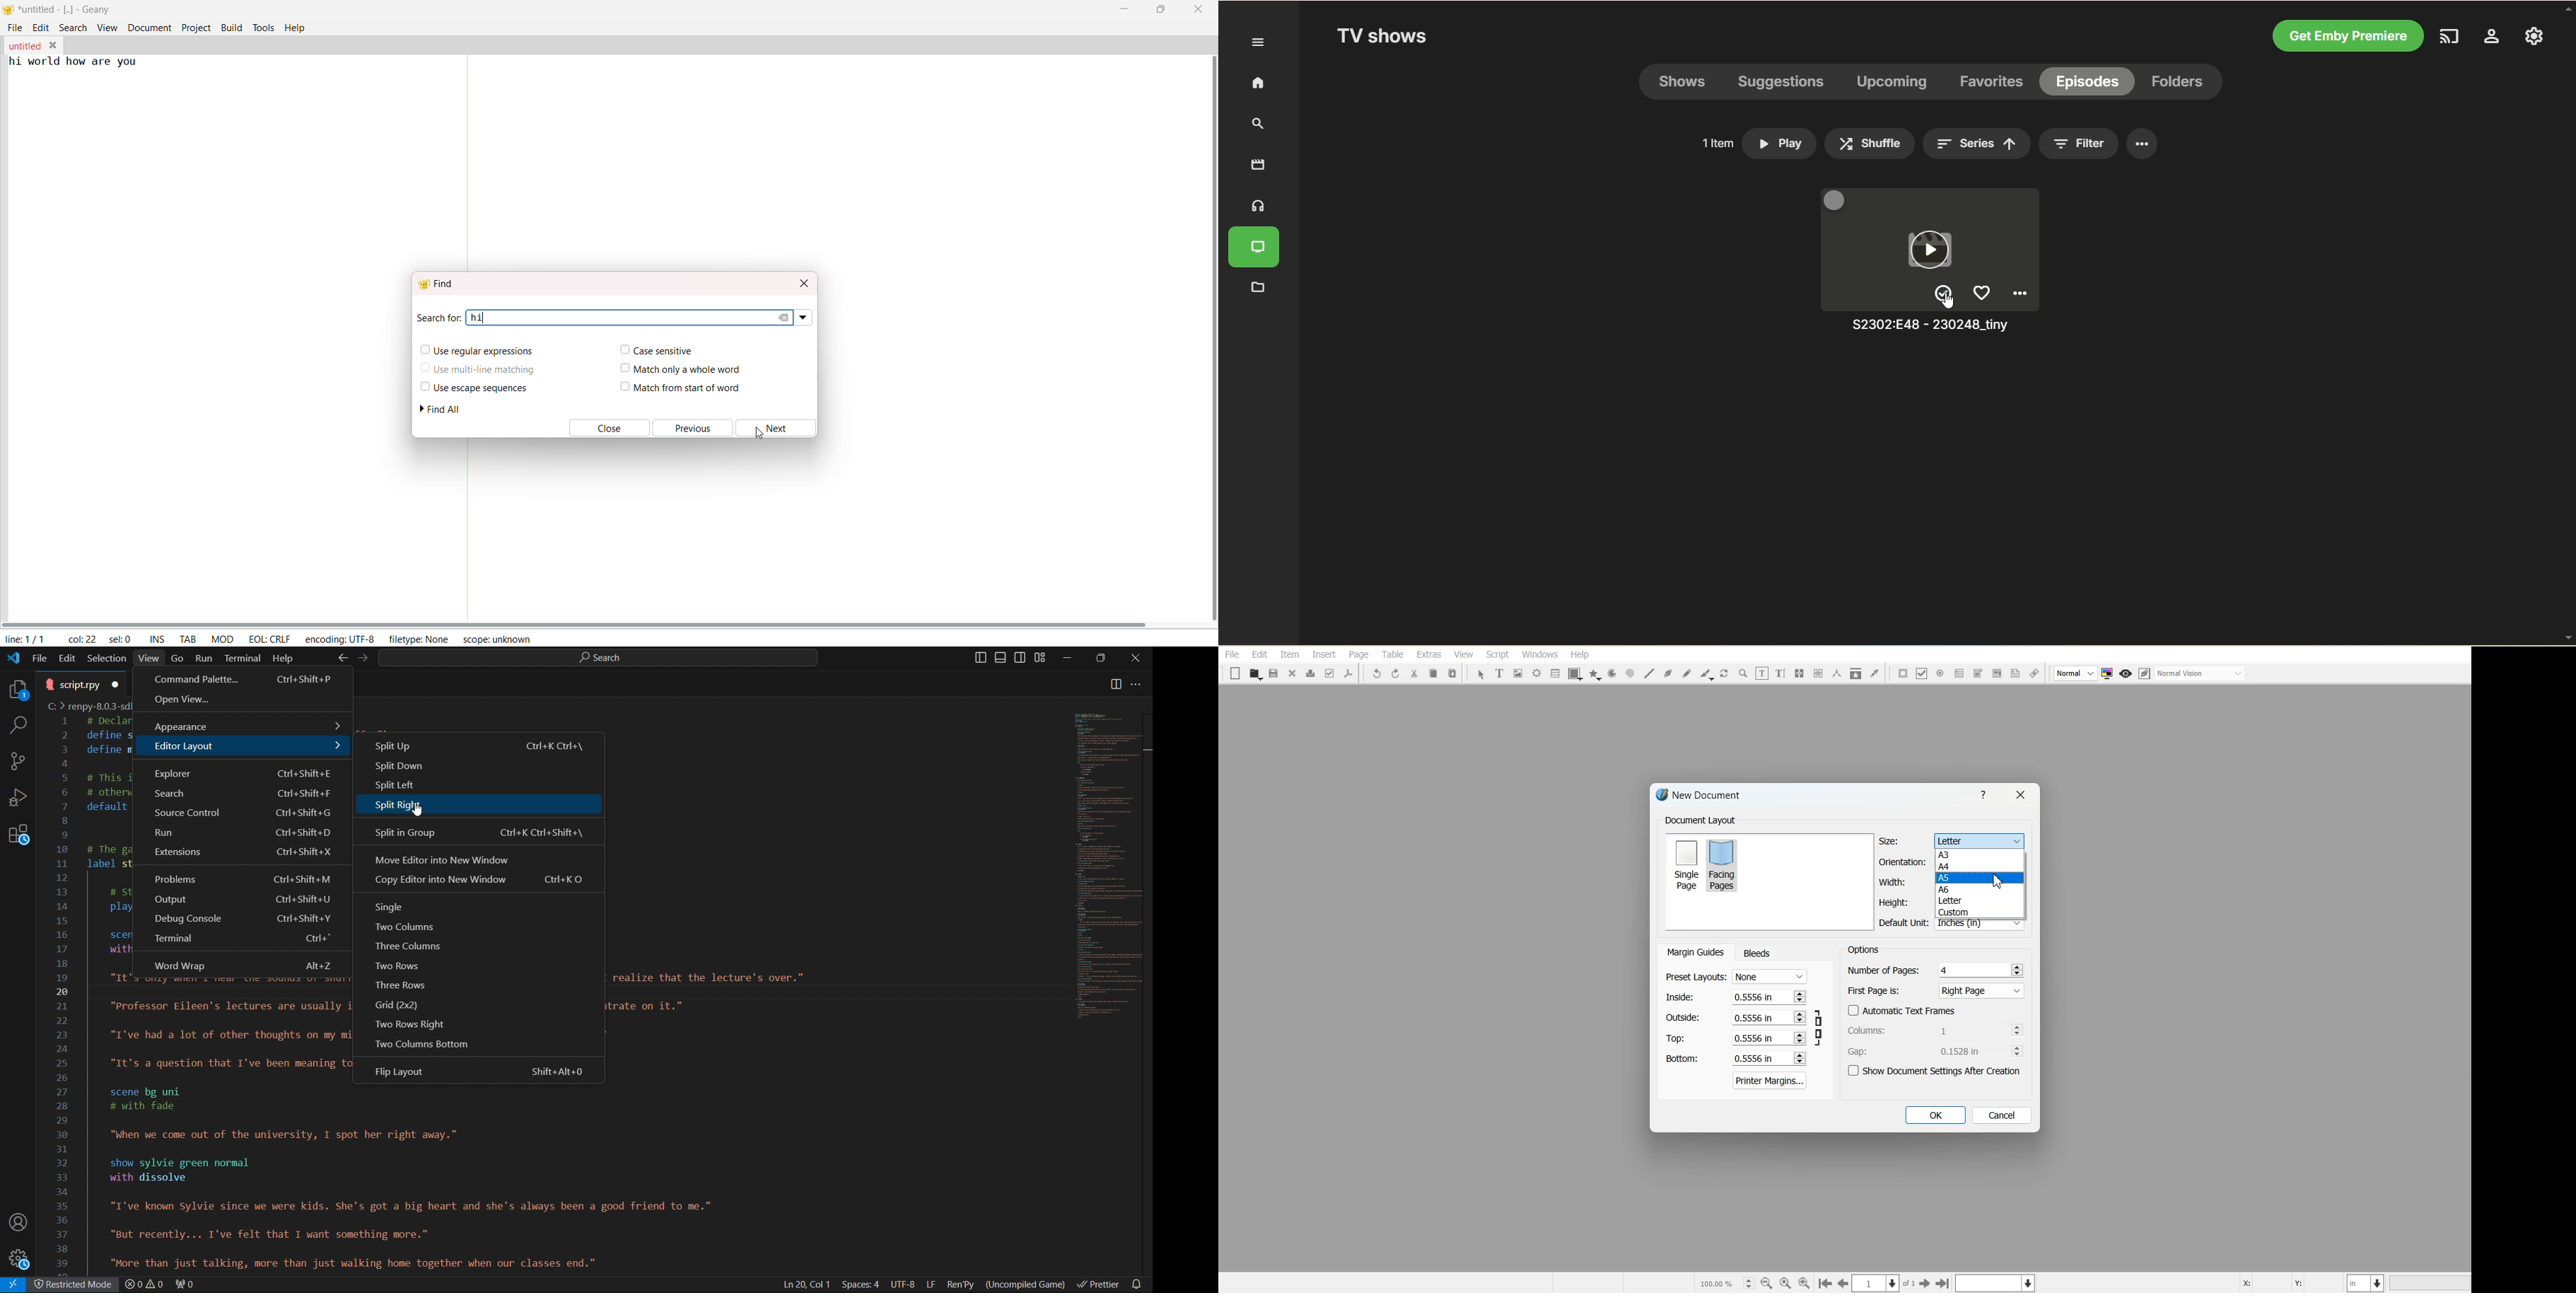  What do you see at coordinates (240, 815) in the screenshot?
I see `Source Control   ctrl+shift+G` at bounding box center [240, 815].